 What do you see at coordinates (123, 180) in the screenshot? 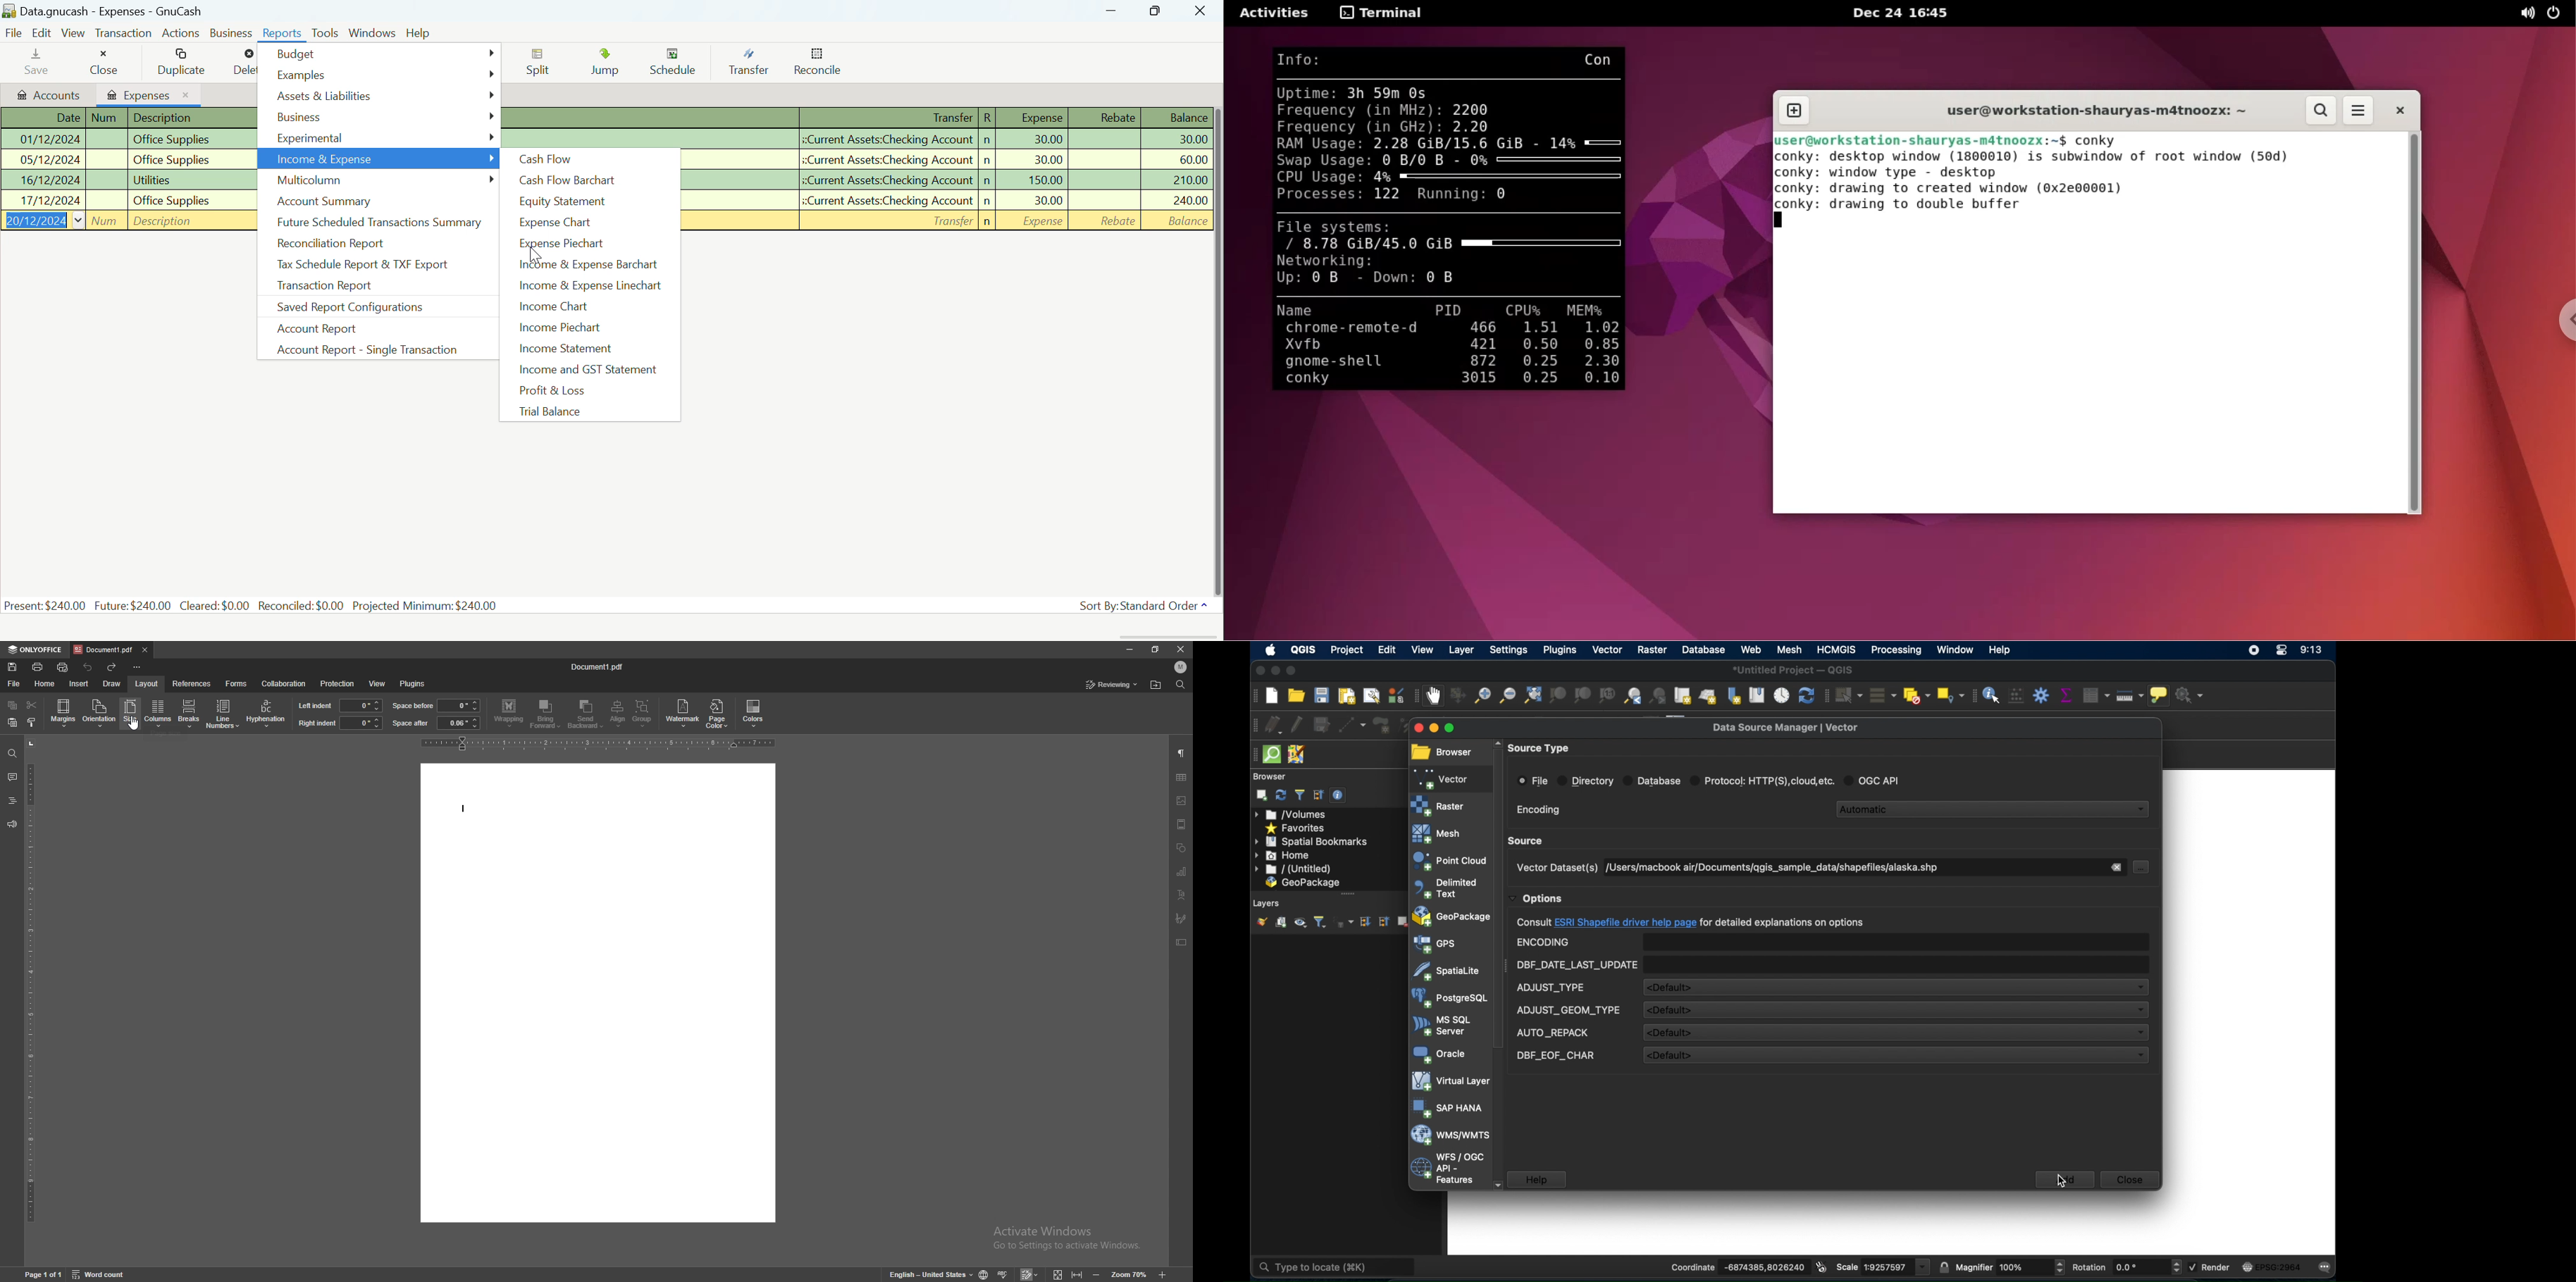
I see `Office Supplies Transaction` at bounding box center [123, 180].